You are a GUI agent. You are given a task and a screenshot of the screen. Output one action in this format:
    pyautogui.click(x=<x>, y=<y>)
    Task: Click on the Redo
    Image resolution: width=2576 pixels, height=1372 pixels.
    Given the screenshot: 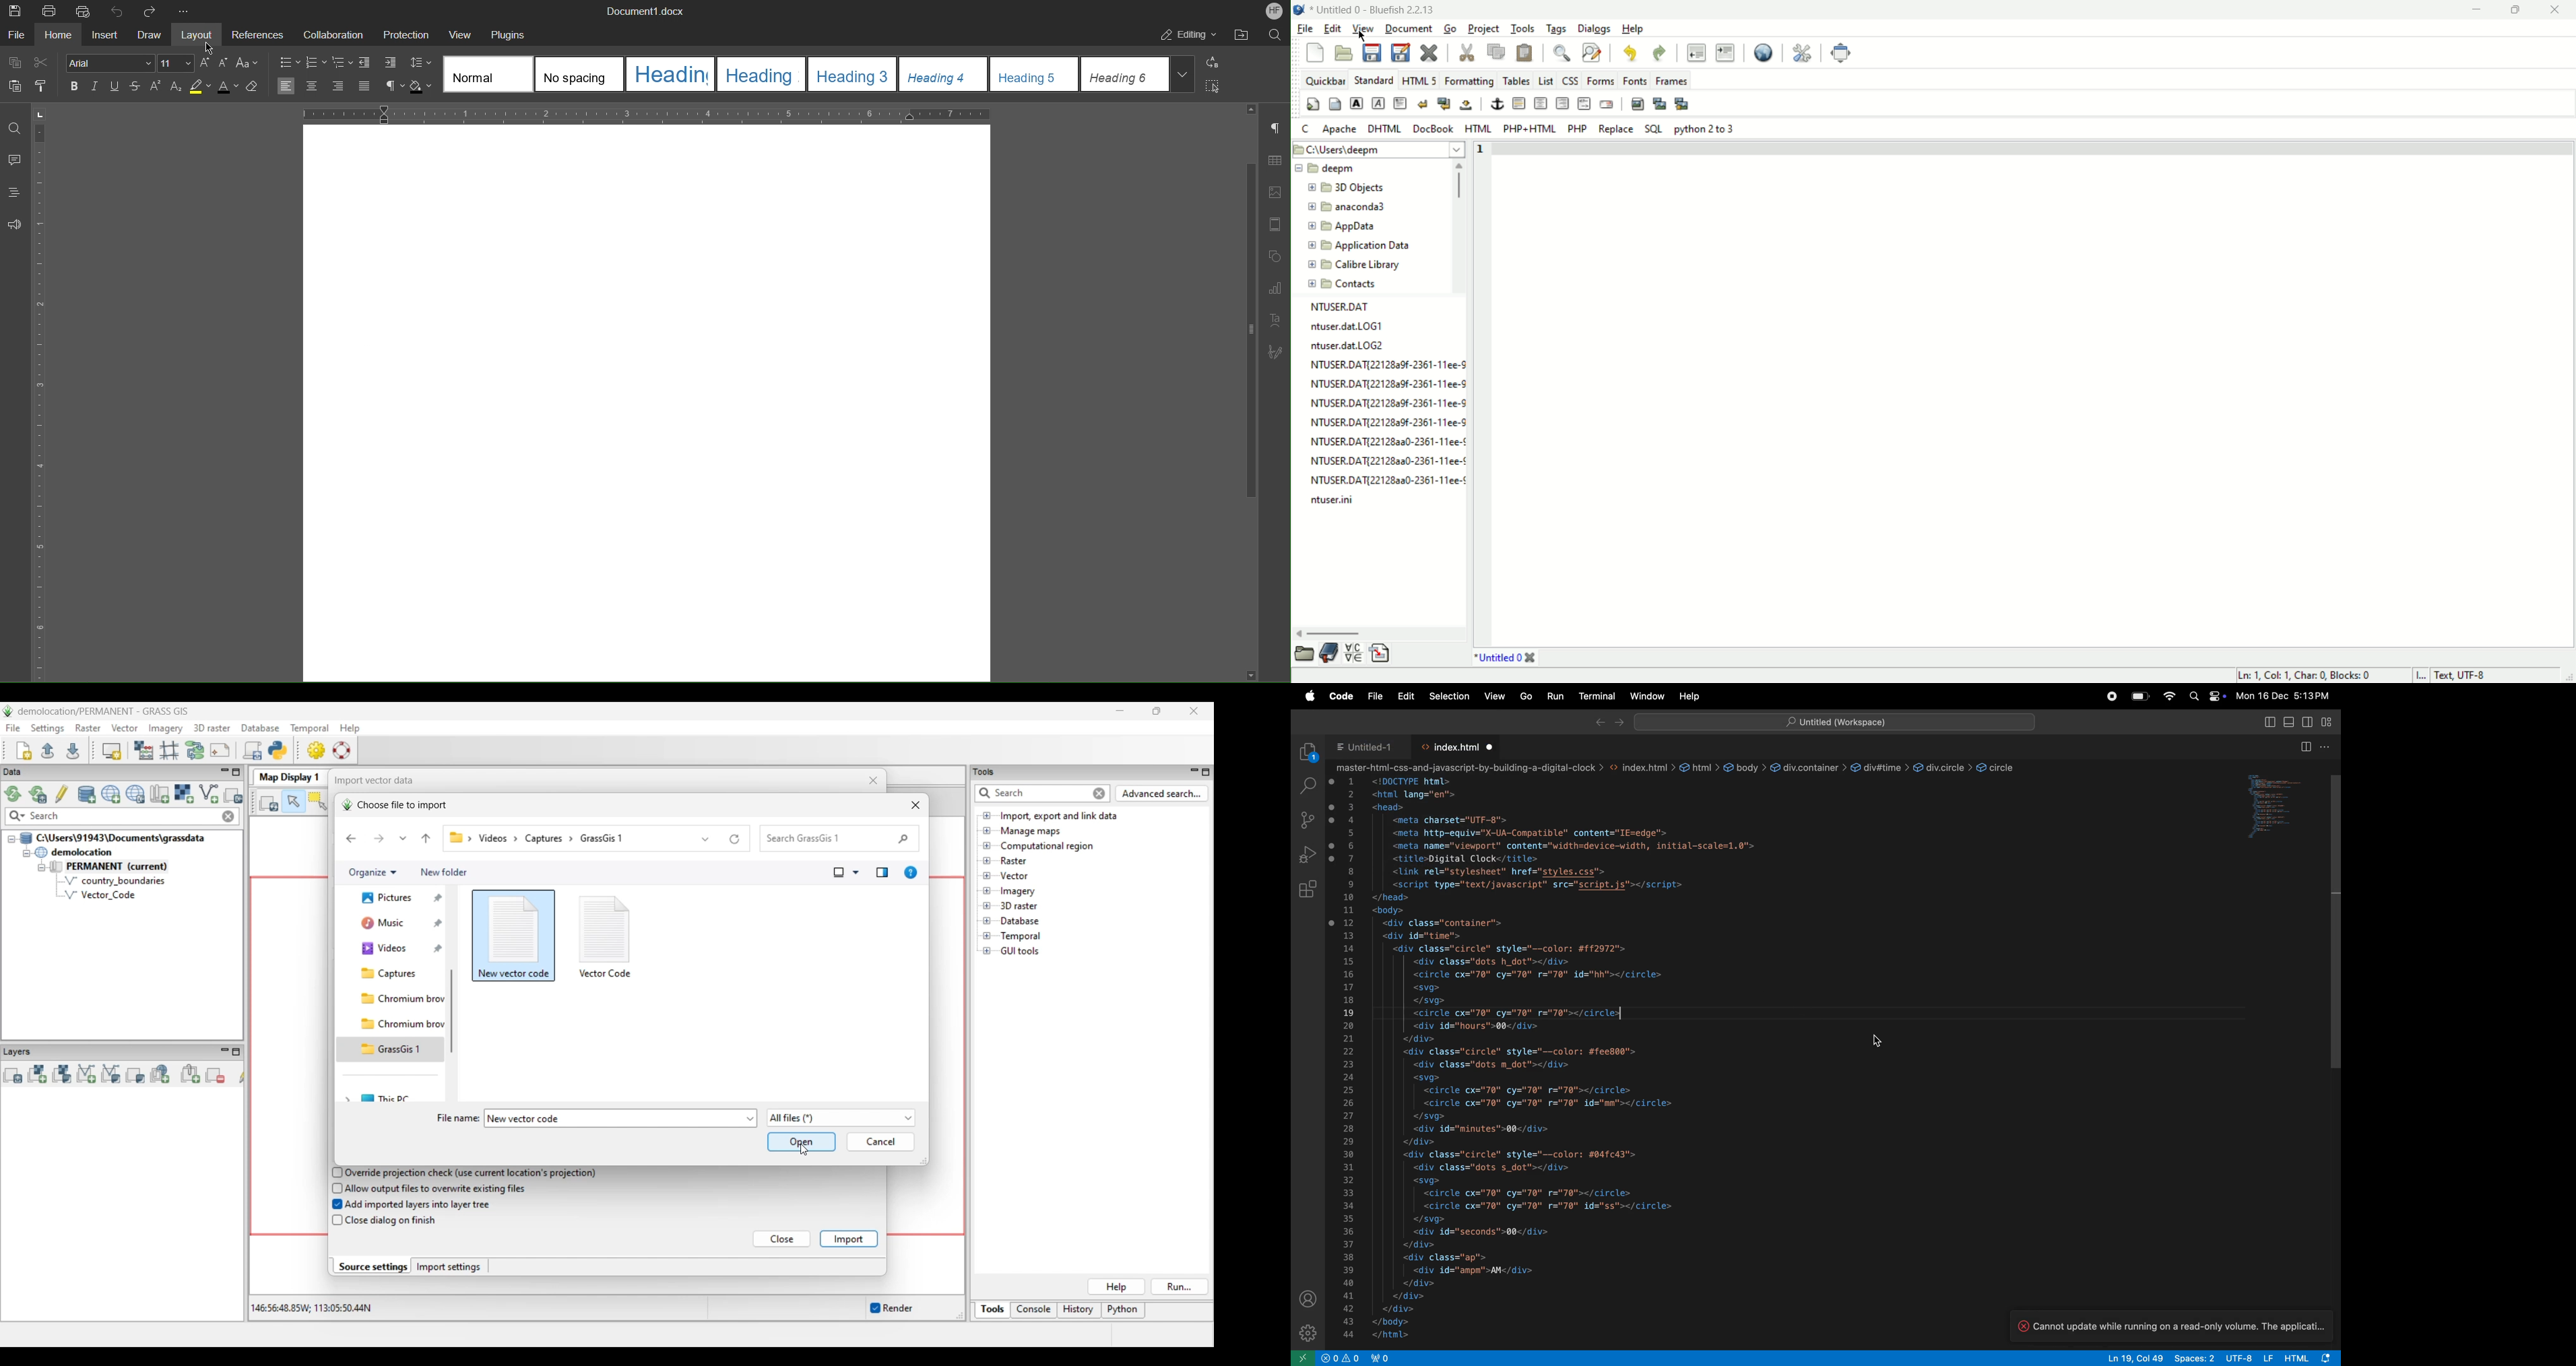 What is the action you would take?
    pyautogui.click(x=149, y=11)
    